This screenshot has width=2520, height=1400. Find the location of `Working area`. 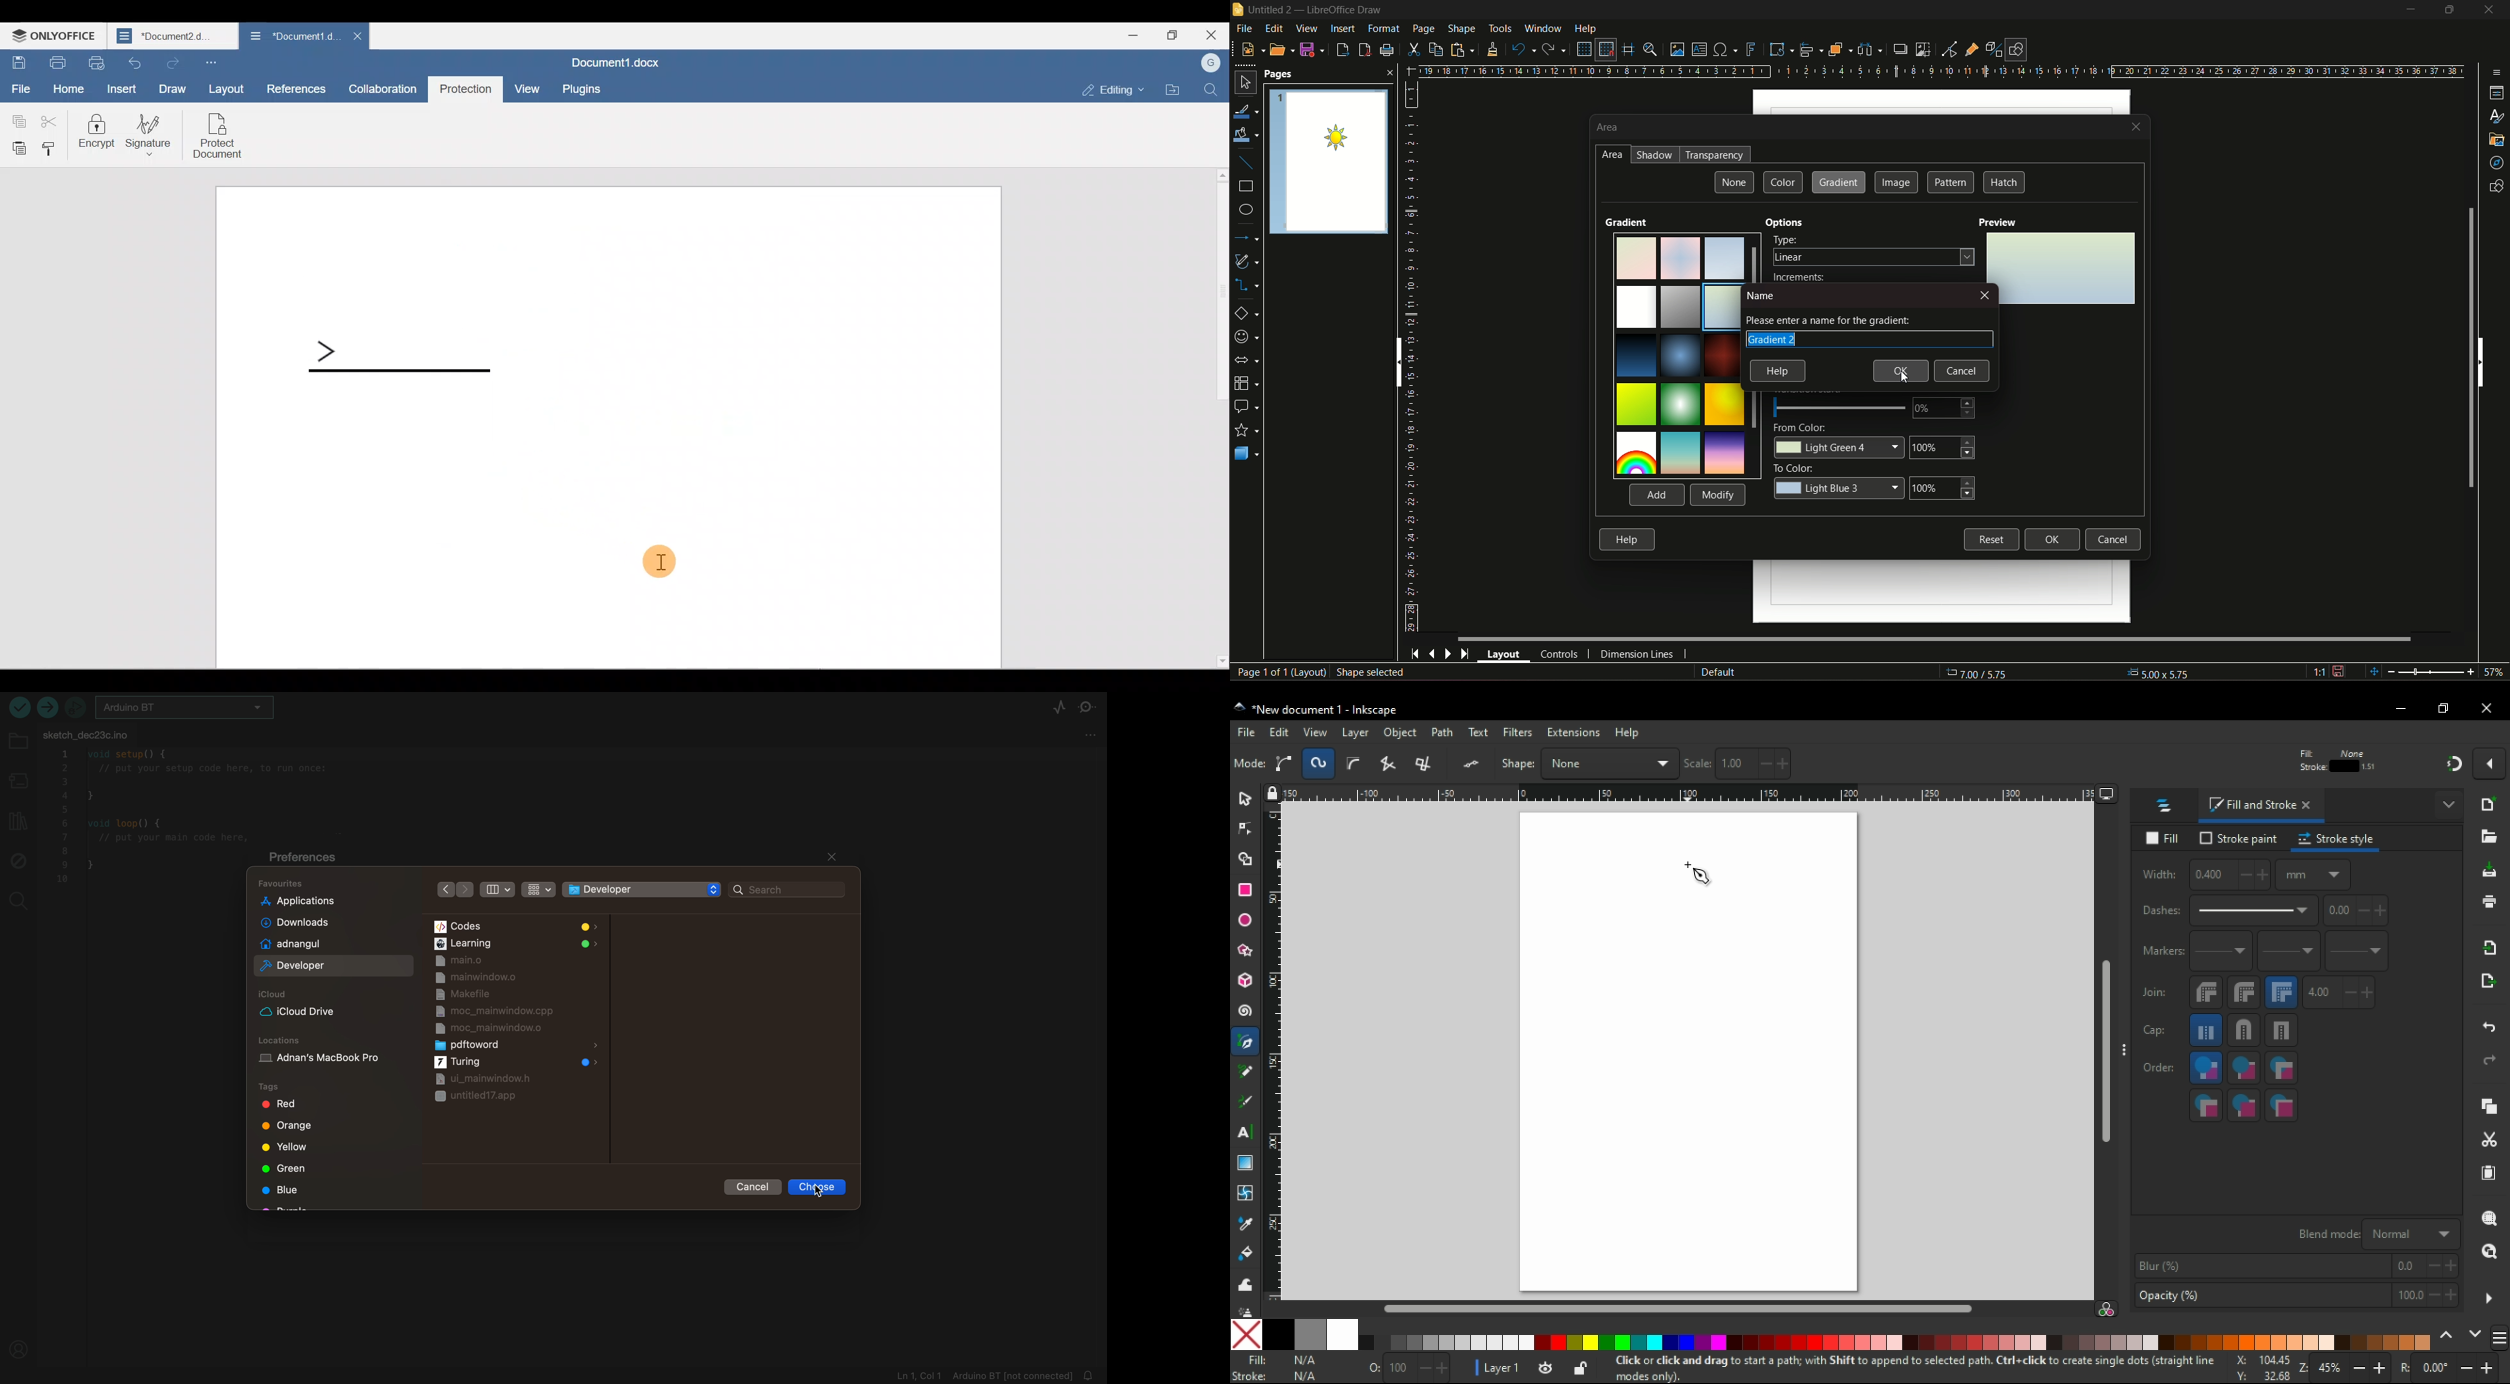

Working area is located at coordinates (752, 426).